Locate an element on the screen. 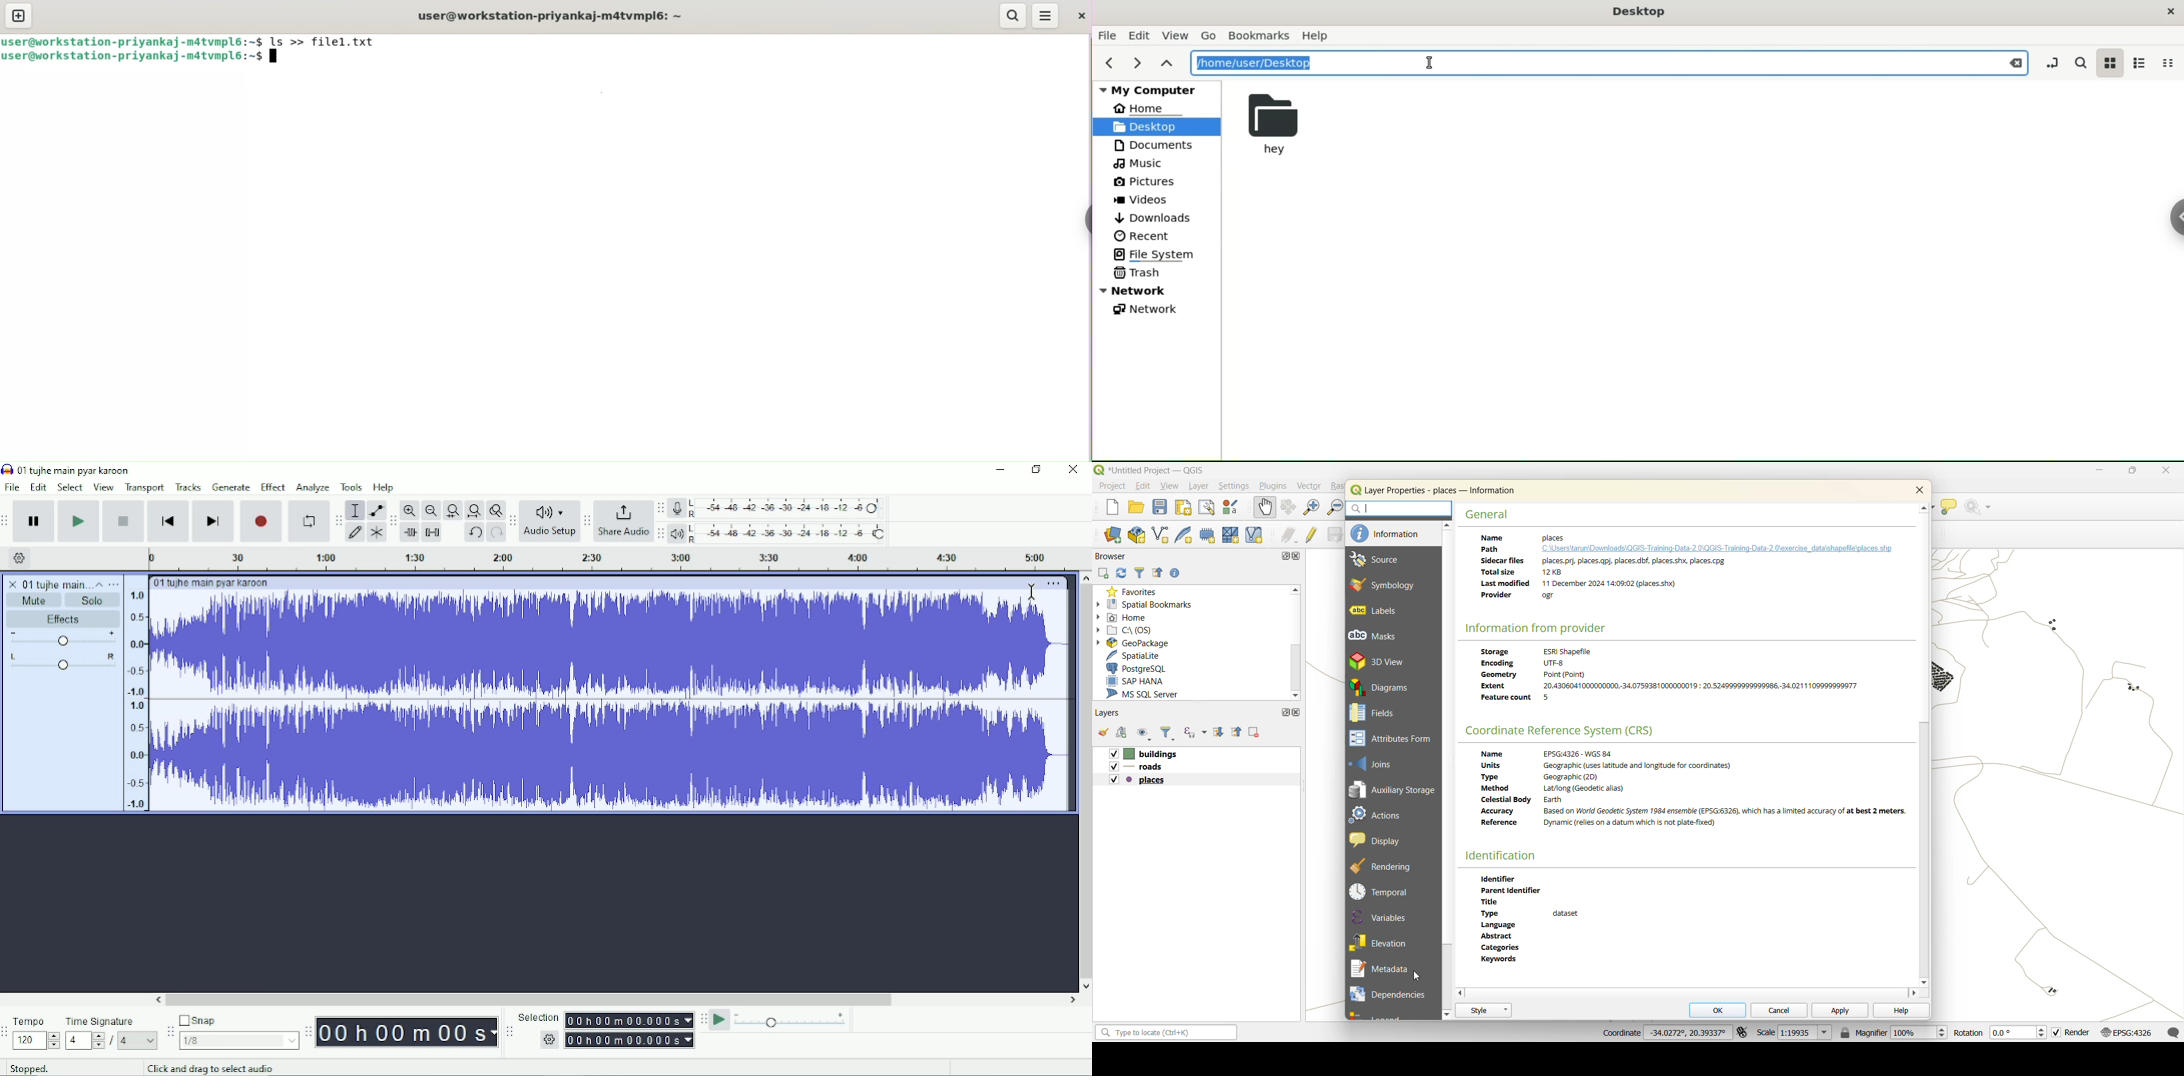 The height and width of the screenshot is (1092, 2184). filter is located at coordinates (1167, 733).